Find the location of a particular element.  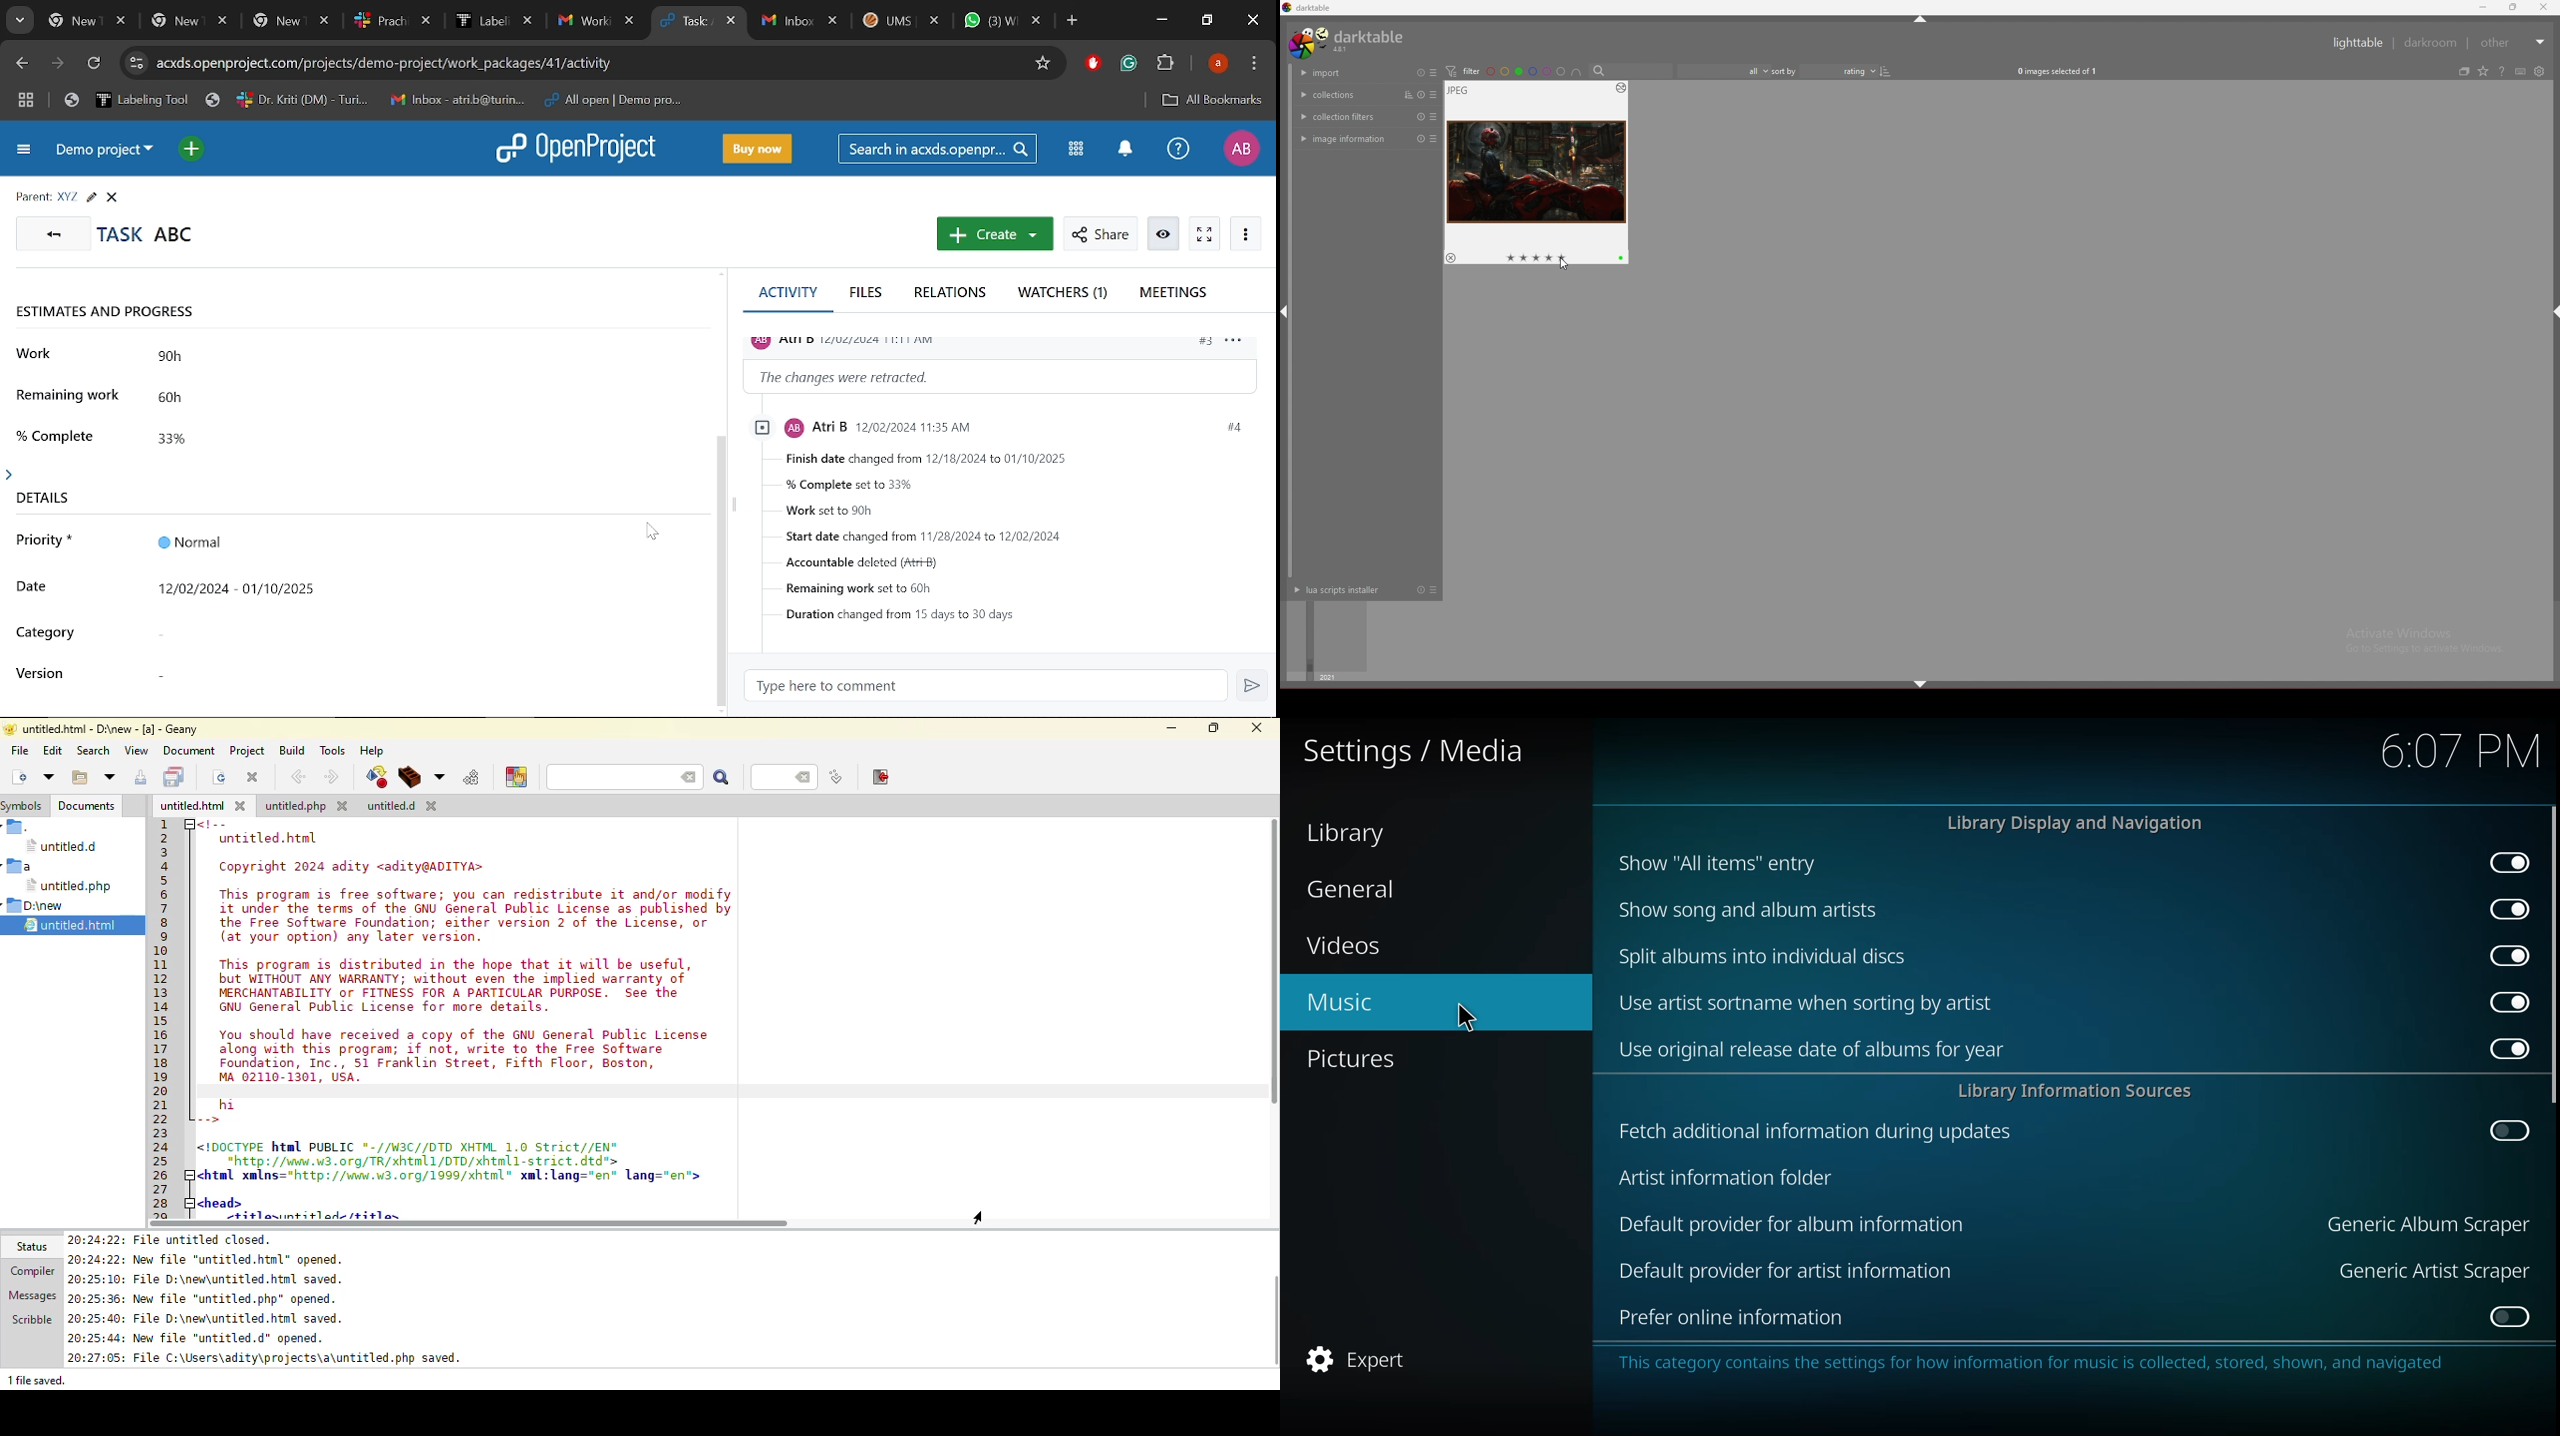

settings media is located at coordinates (1418, 757).